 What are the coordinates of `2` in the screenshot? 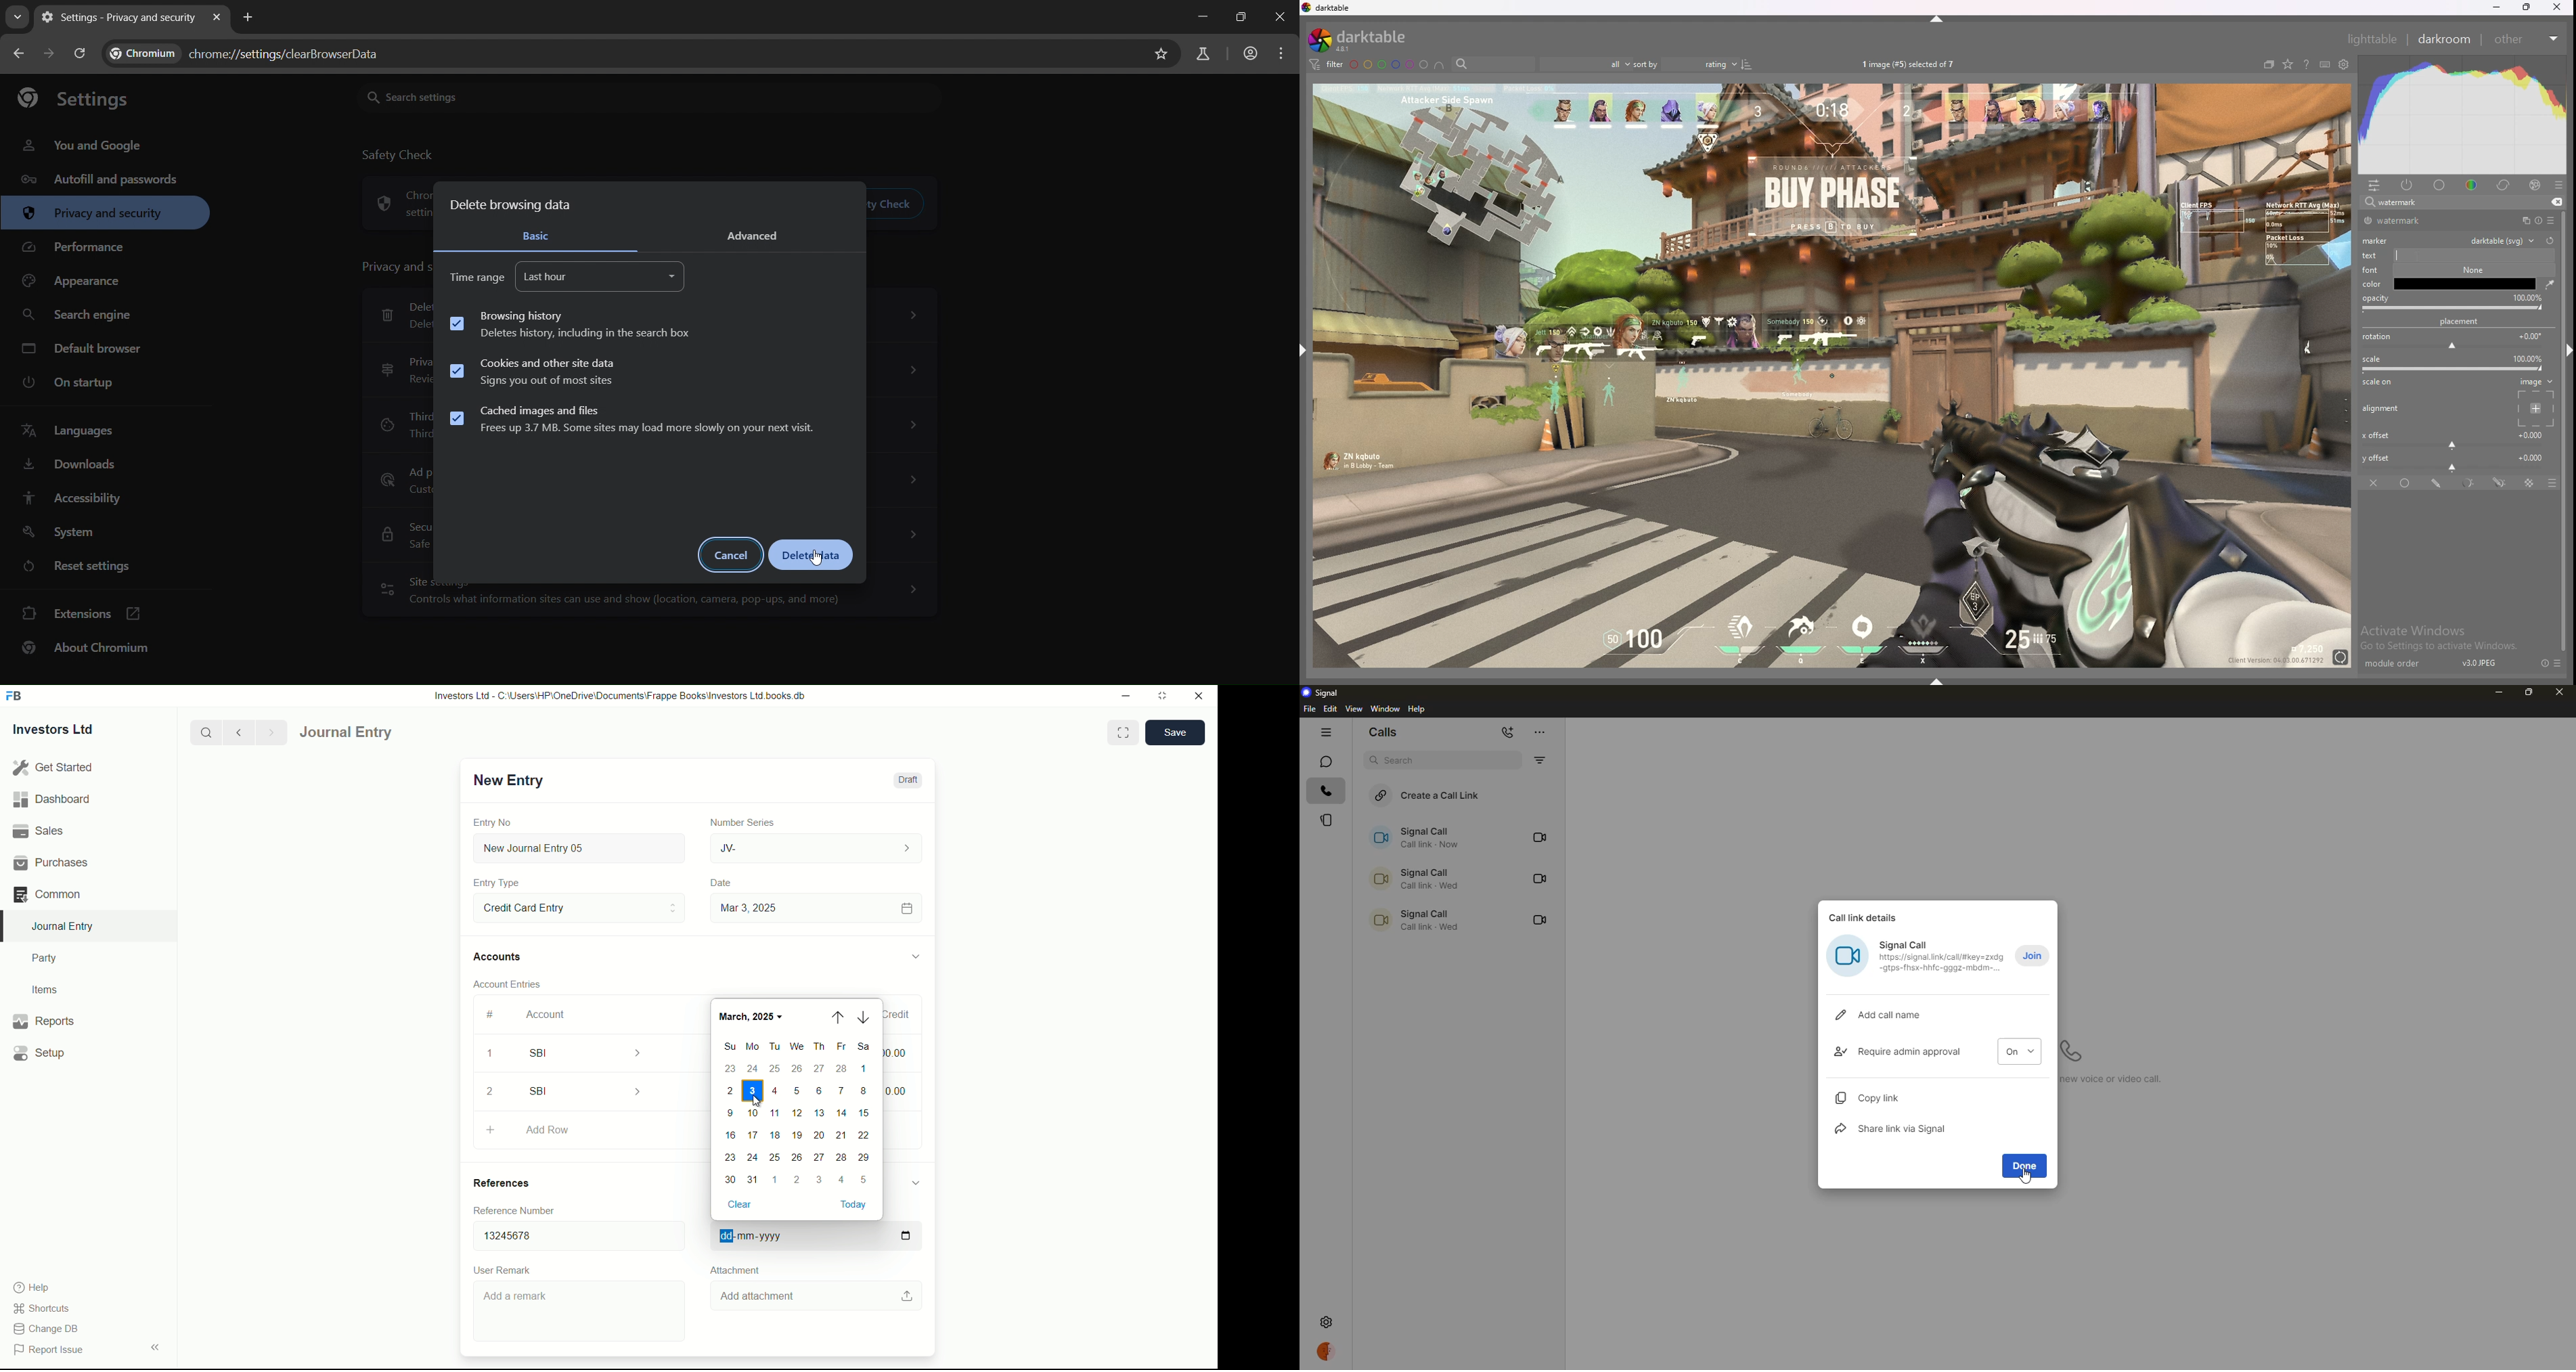 It's located at (494, 1091).